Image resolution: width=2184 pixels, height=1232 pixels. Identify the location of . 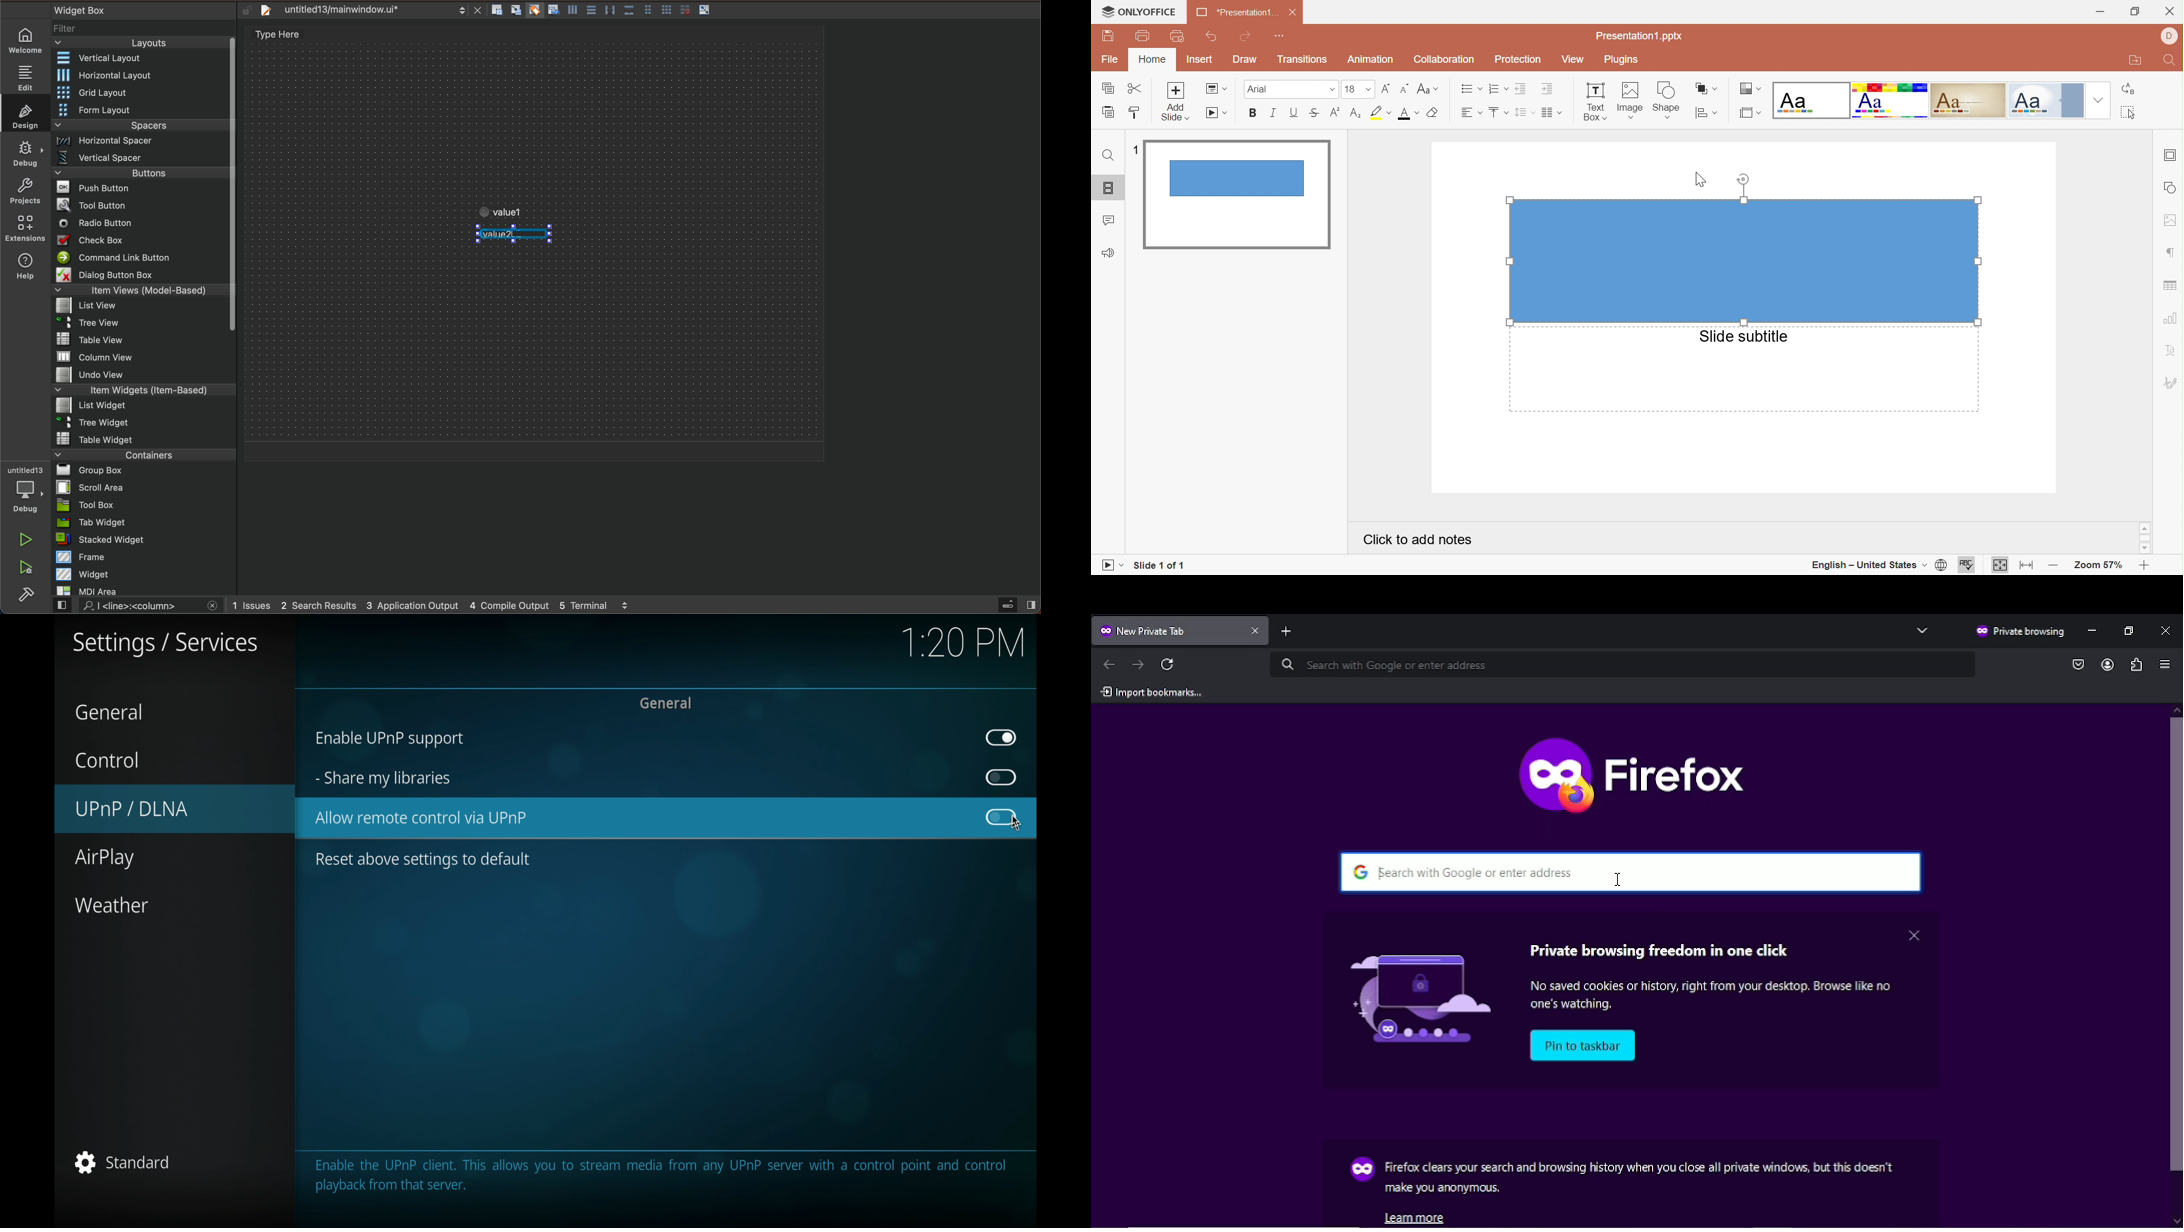
(553, 11).